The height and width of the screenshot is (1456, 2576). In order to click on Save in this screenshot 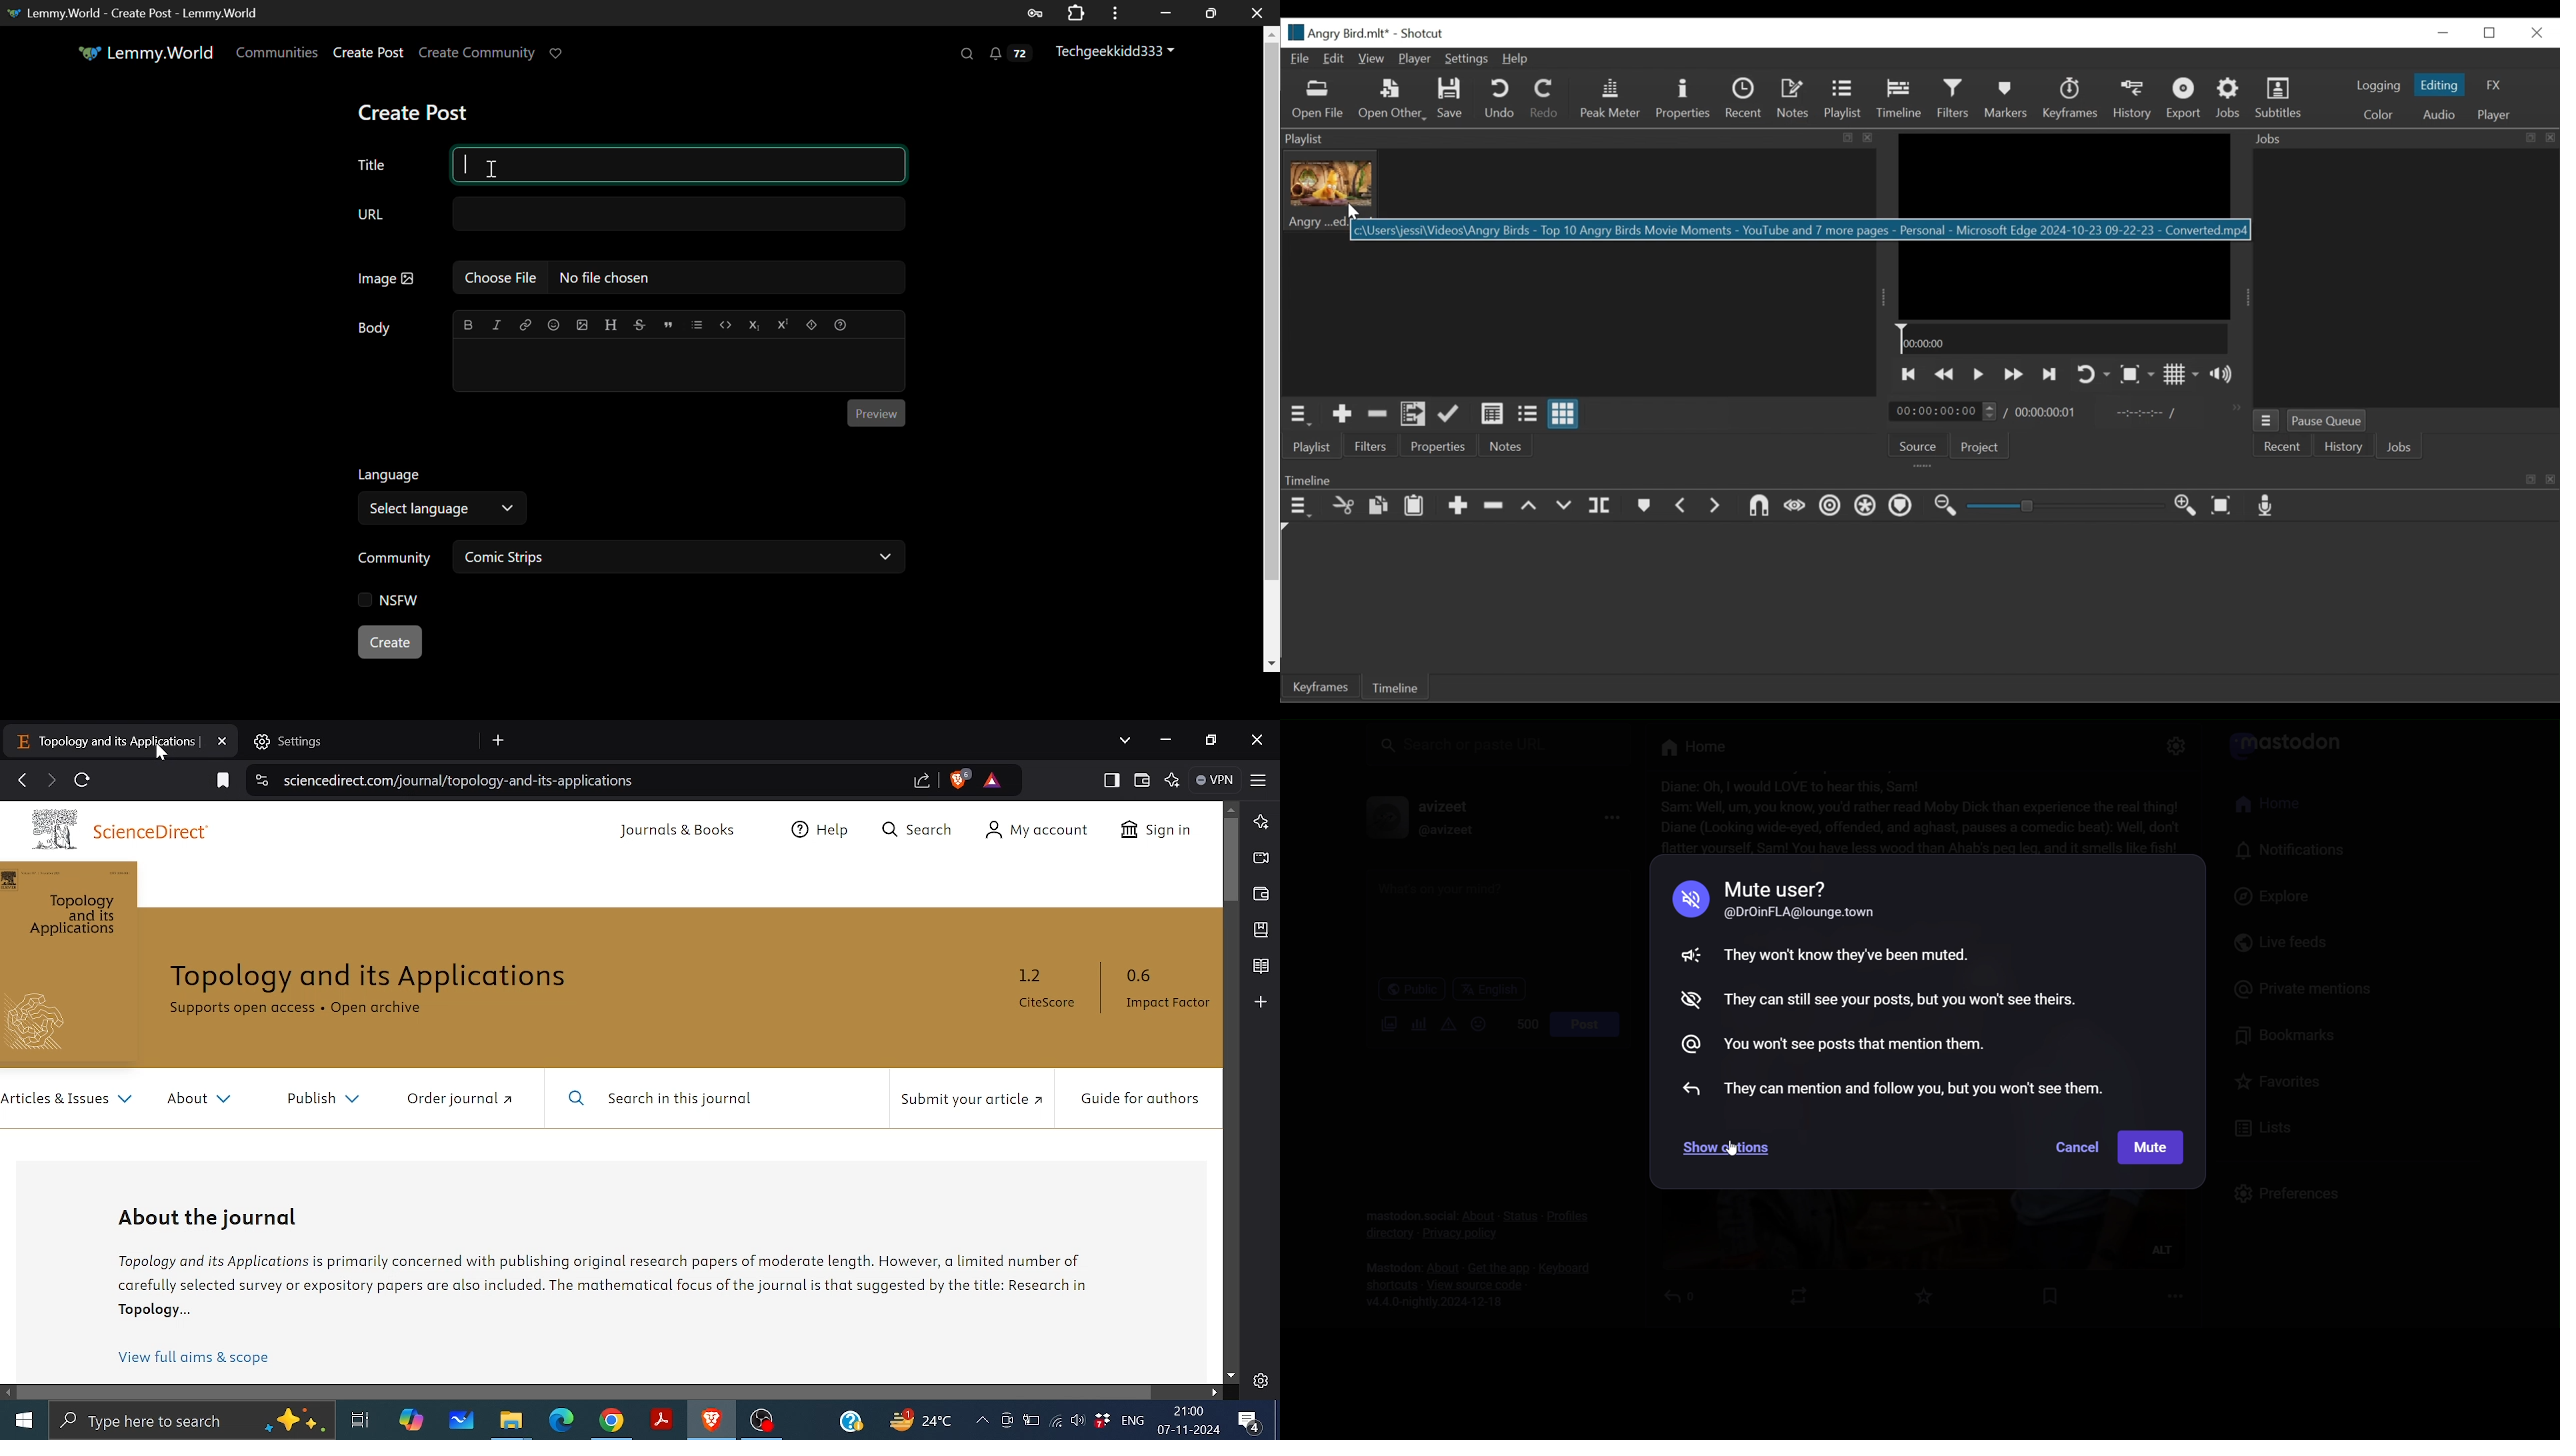, I will do `click(1451, 99)`.